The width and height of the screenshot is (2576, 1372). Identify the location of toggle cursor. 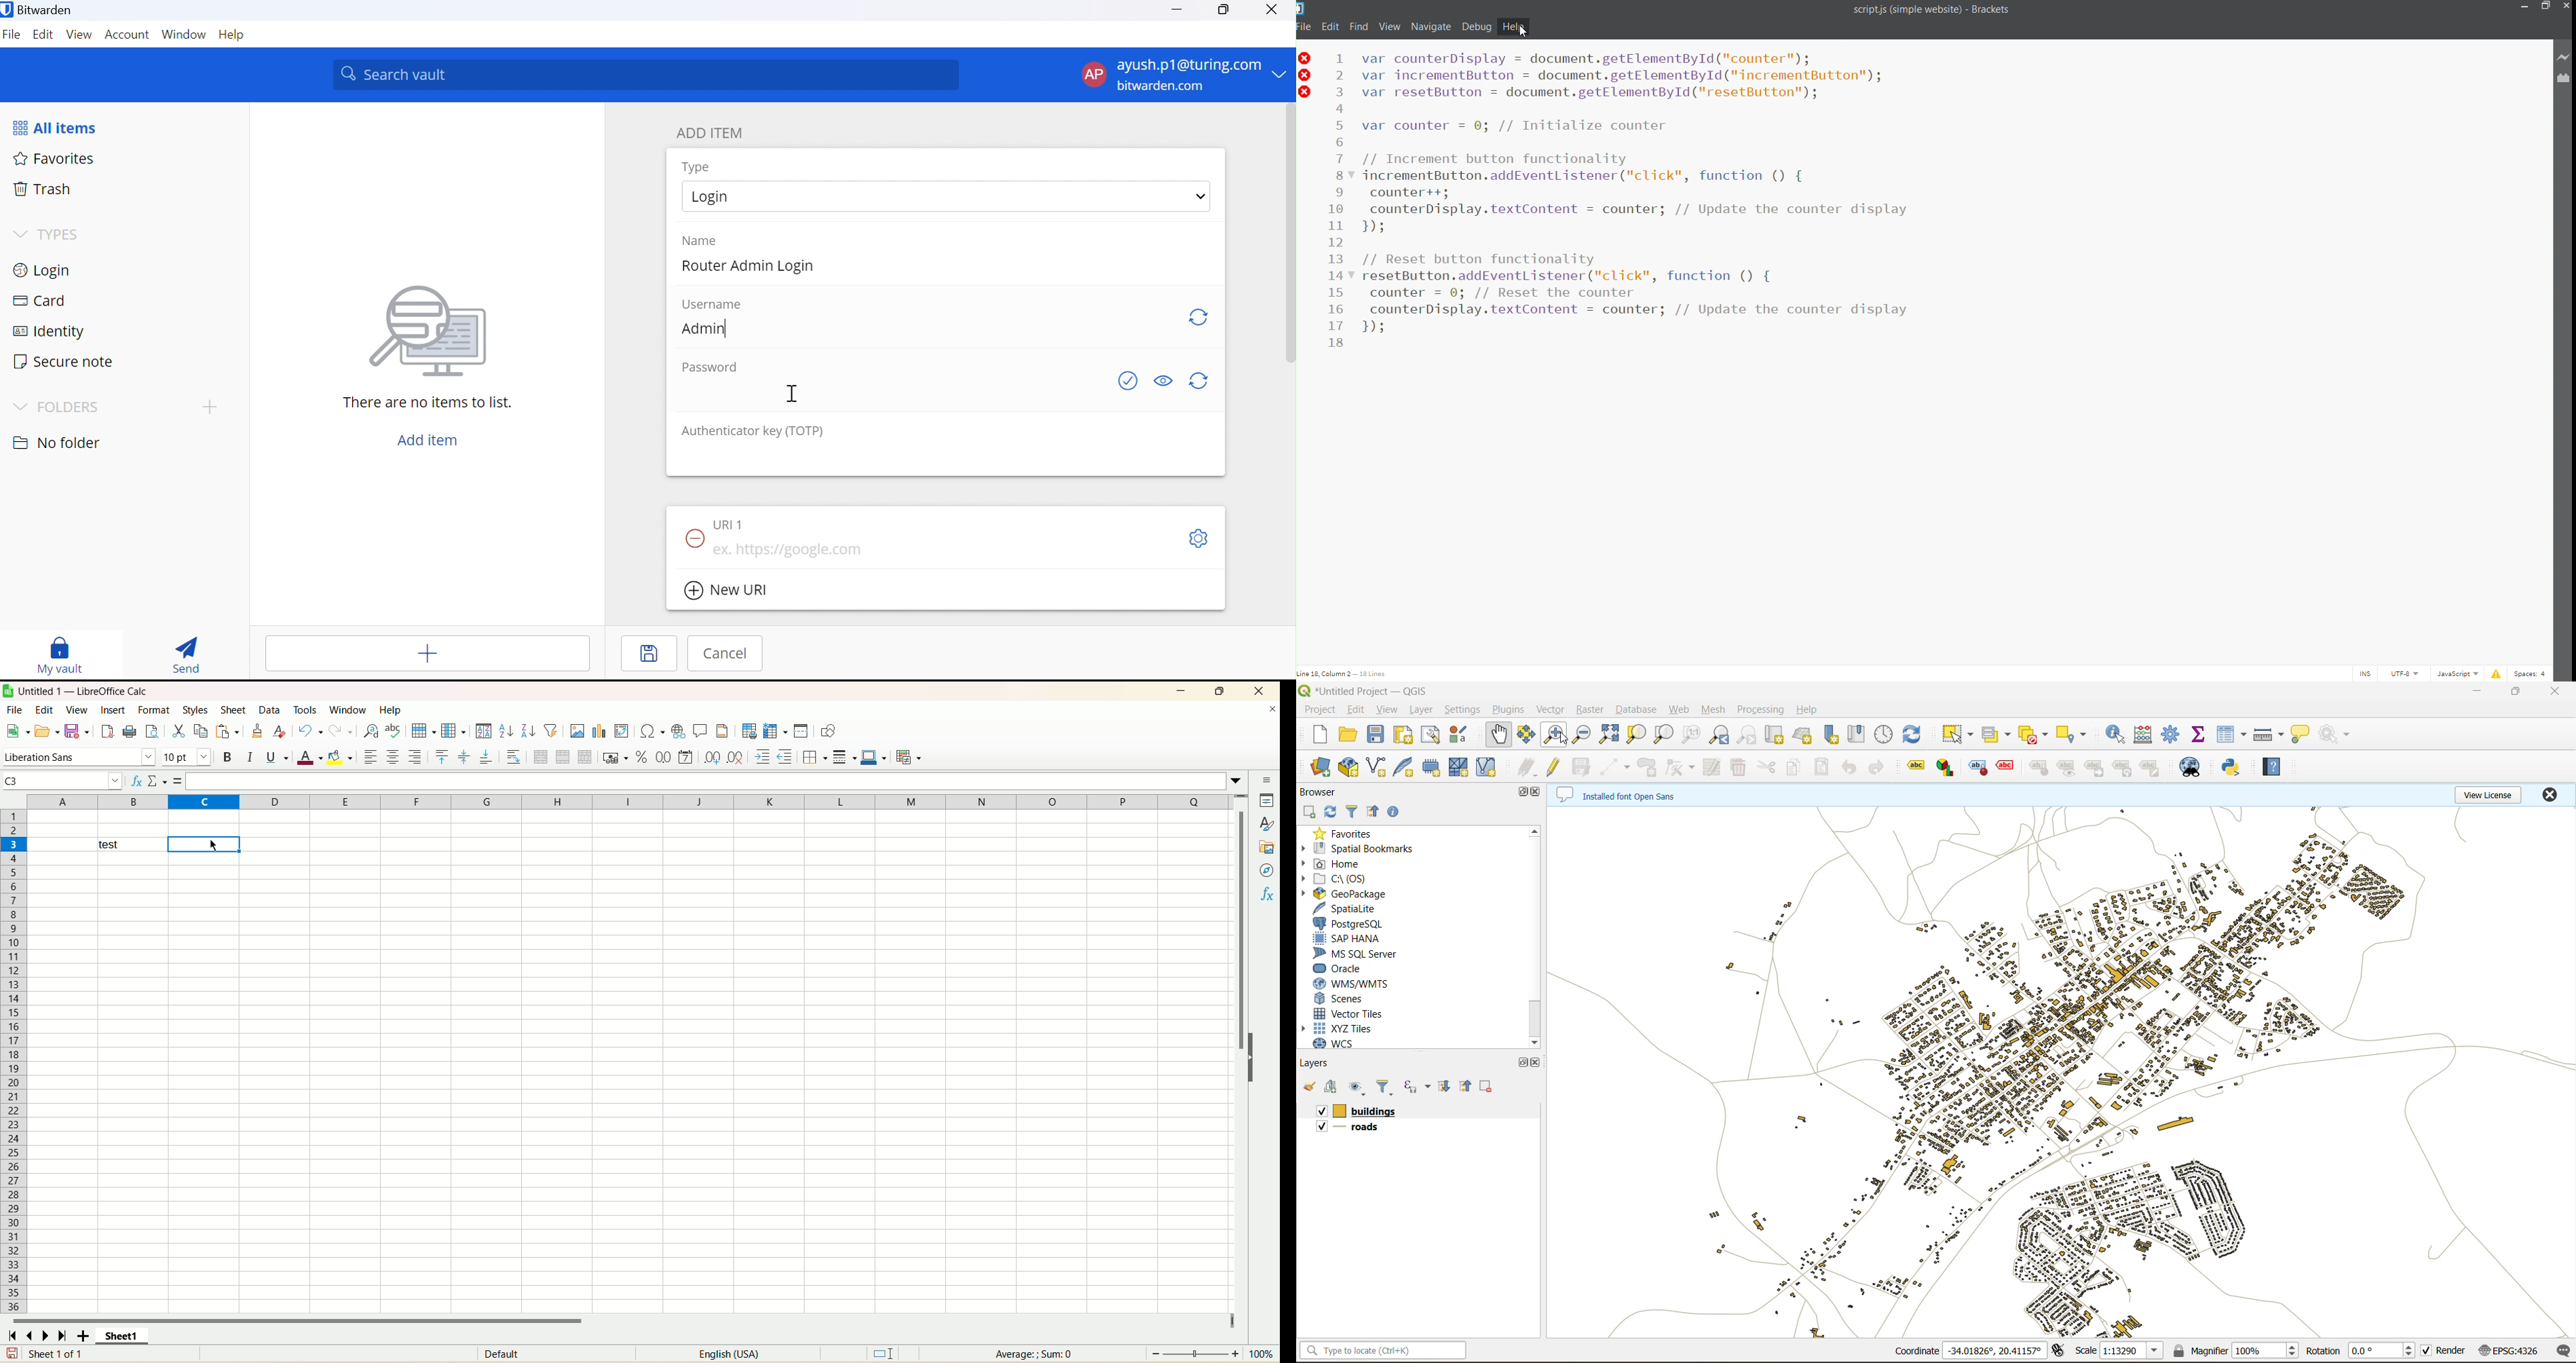
(2366, 673).